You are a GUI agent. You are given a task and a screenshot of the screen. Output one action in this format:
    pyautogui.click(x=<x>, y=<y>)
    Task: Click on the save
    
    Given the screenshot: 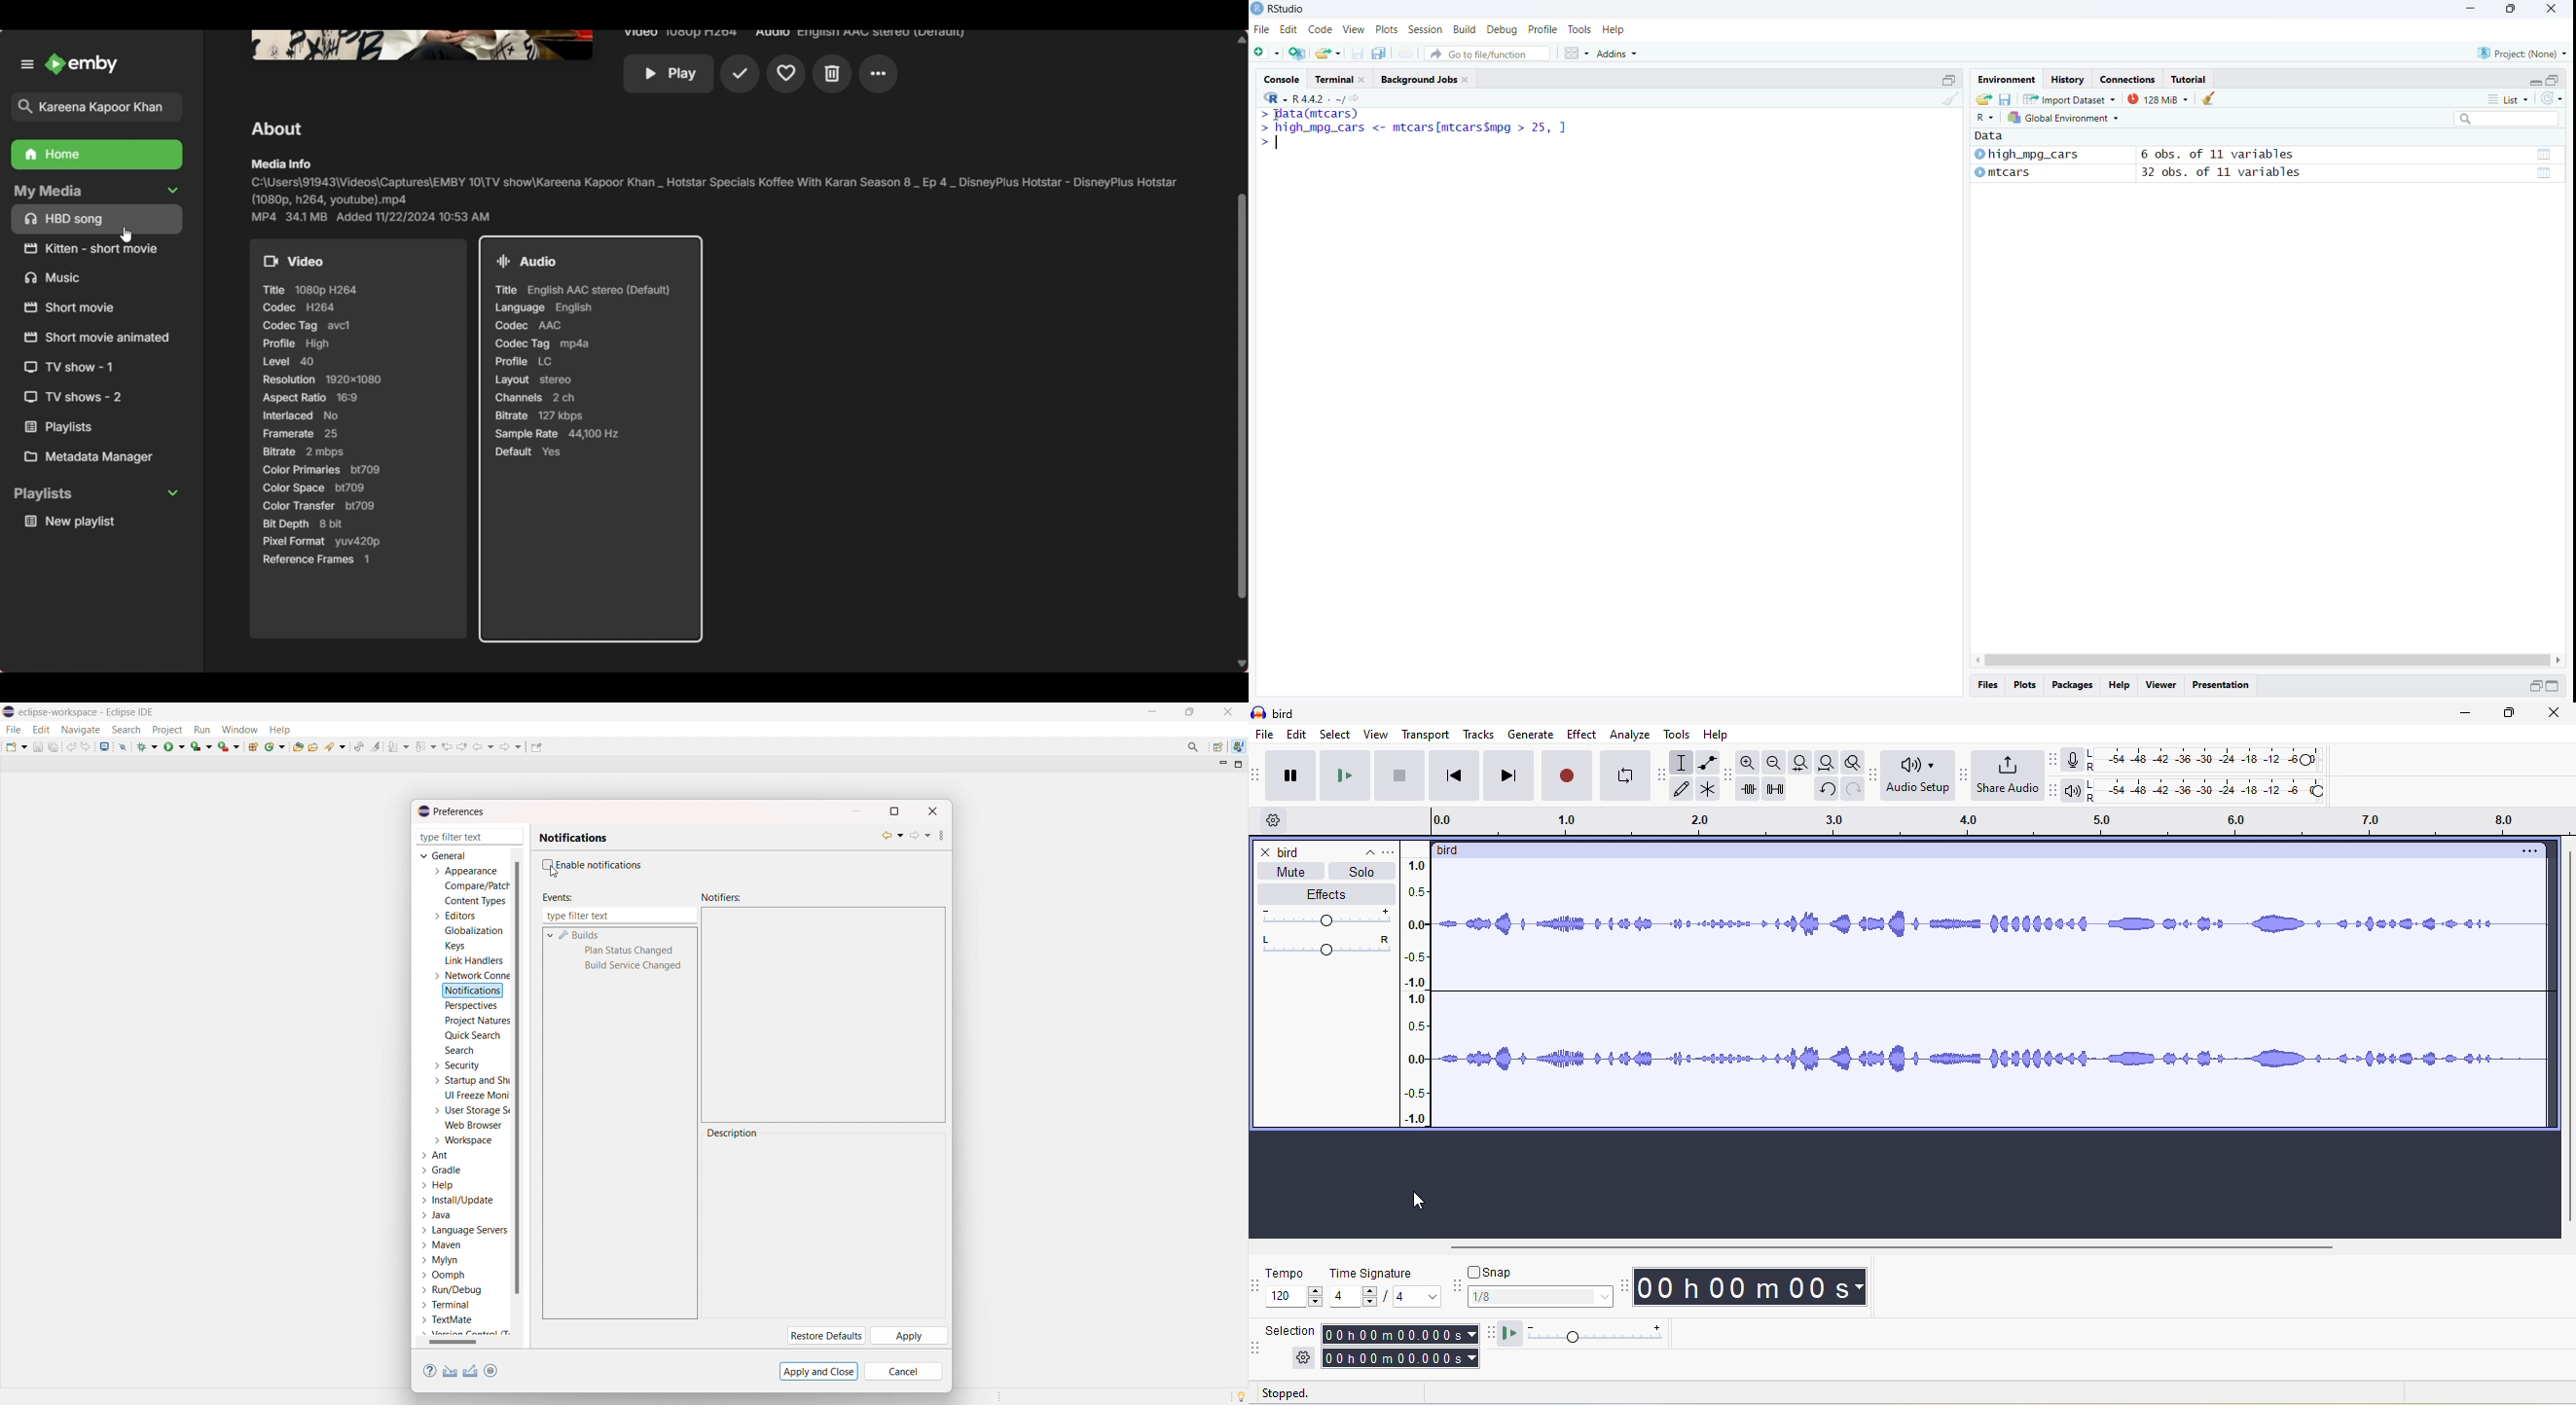 What is the action you would take?
    pyautogui.click(x=2004, y=98)
    